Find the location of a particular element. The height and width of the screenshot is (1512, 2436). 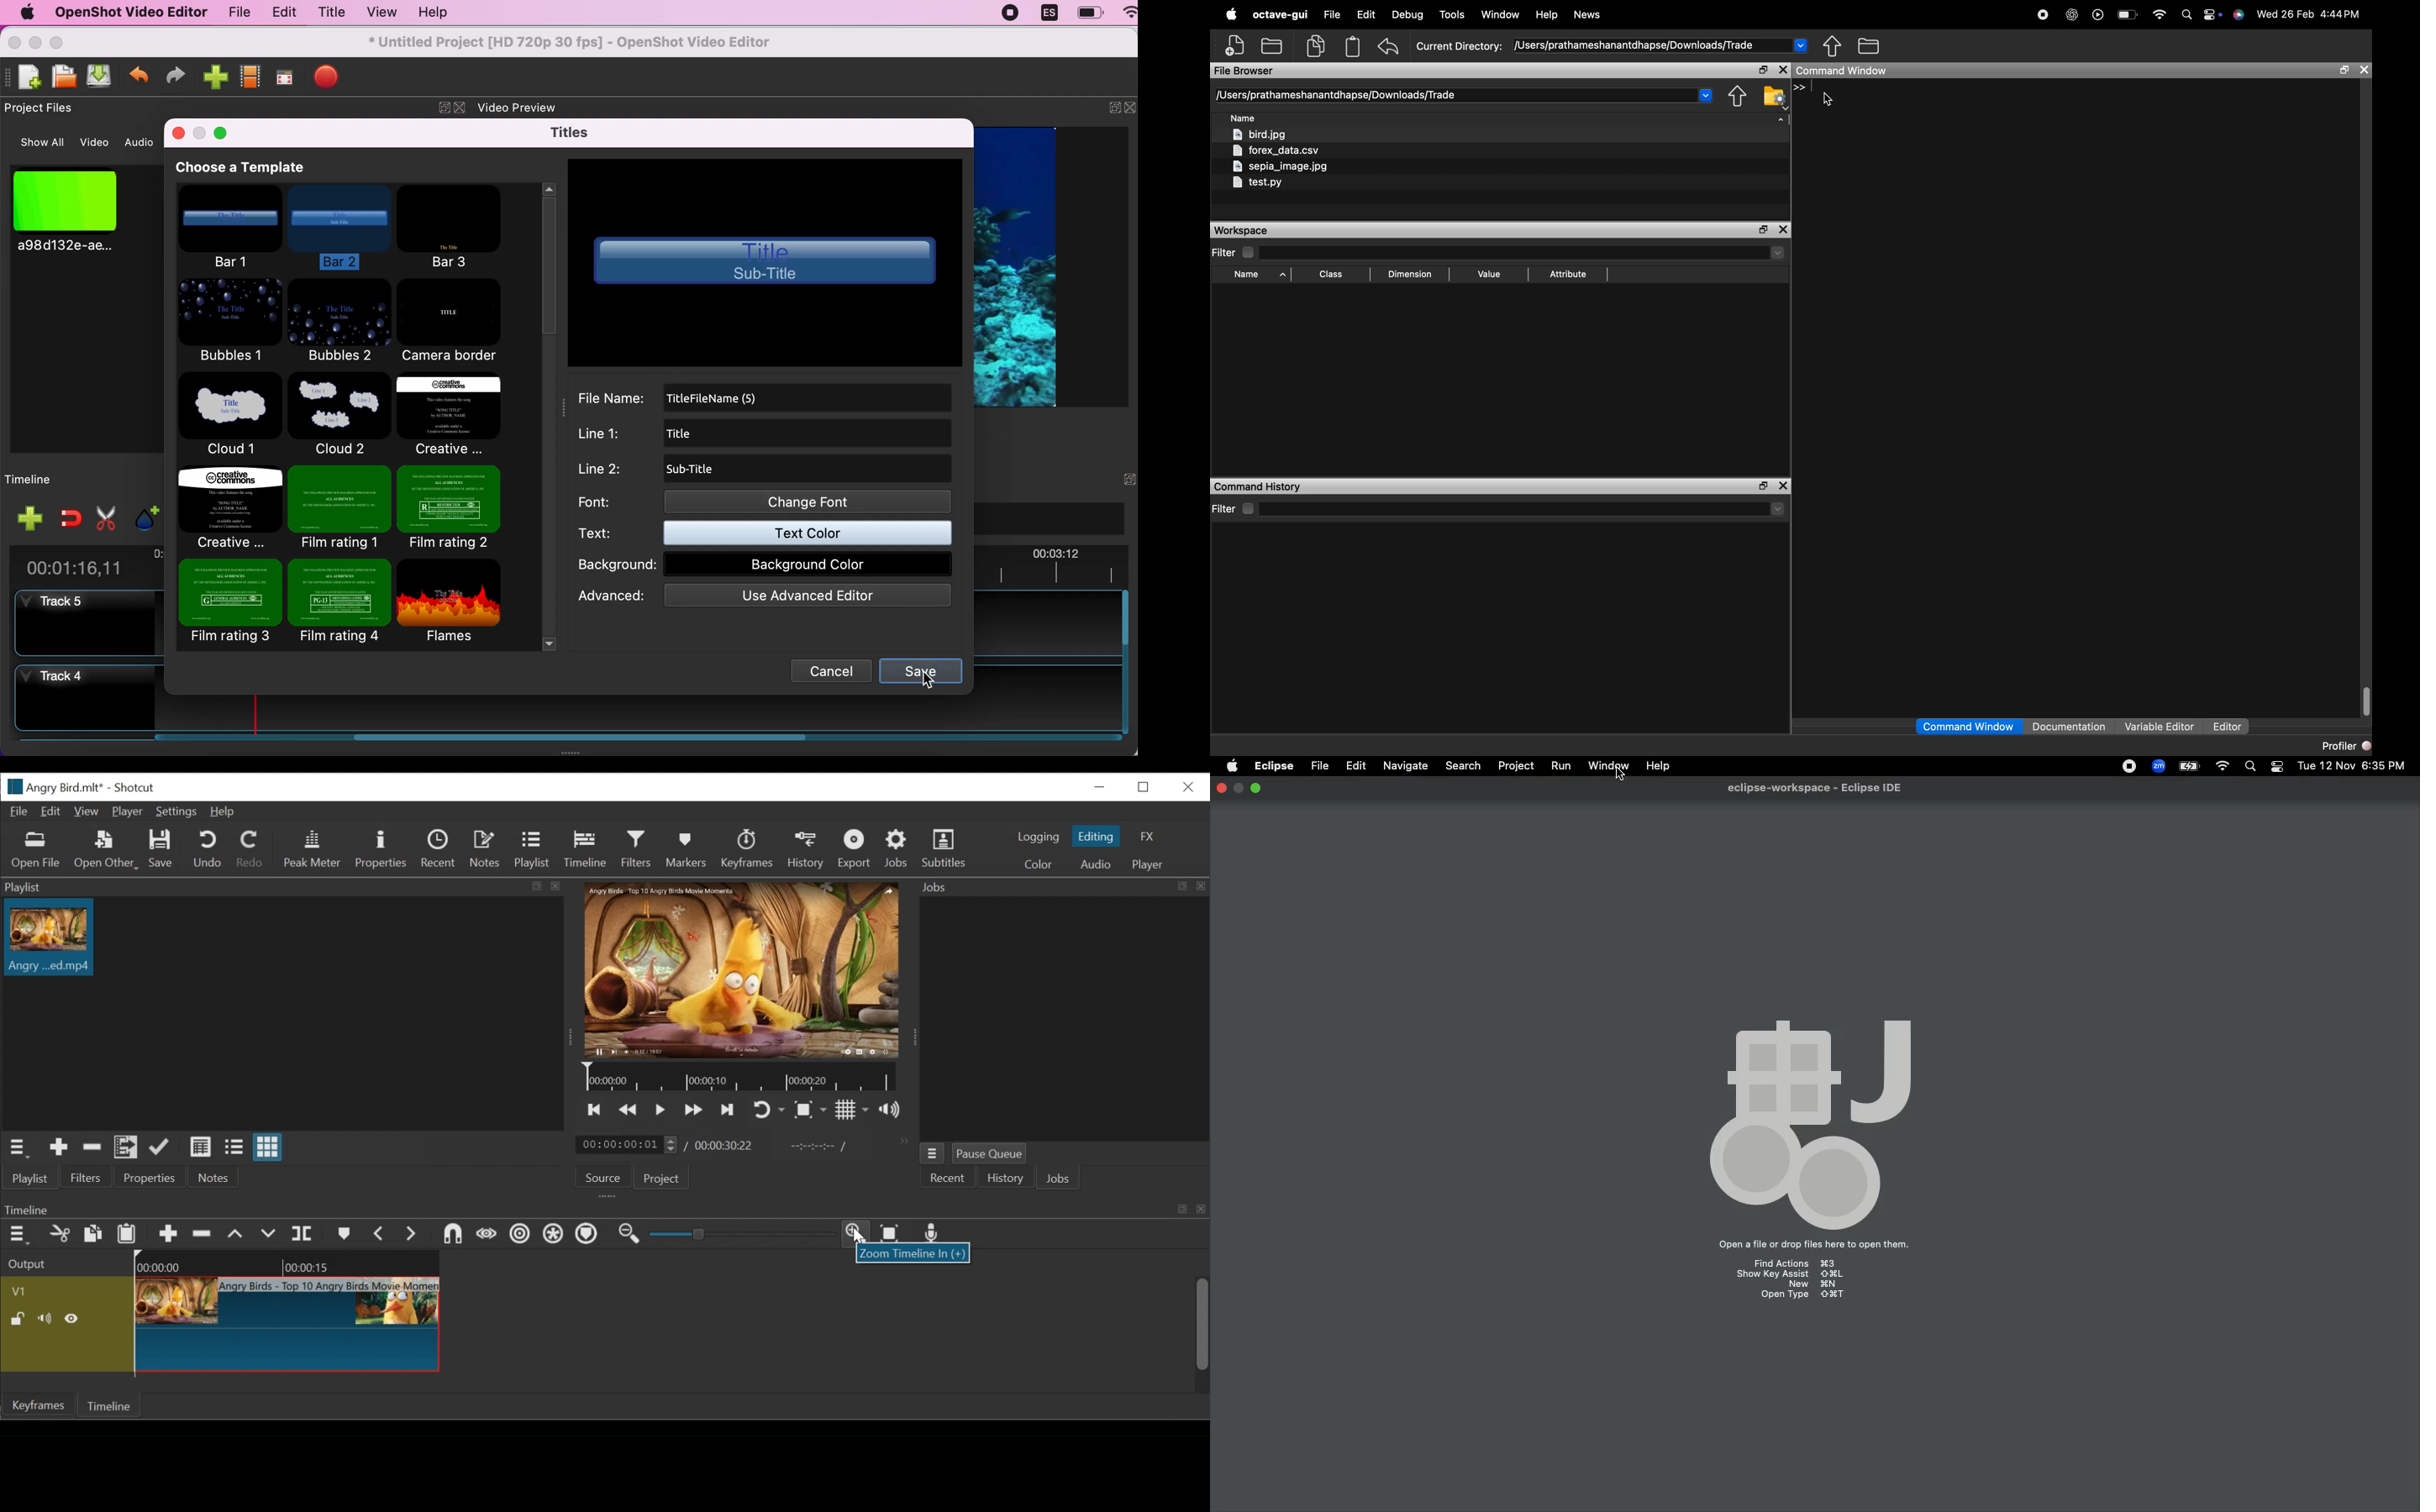

cursor is located at coordinates (1828, 100).